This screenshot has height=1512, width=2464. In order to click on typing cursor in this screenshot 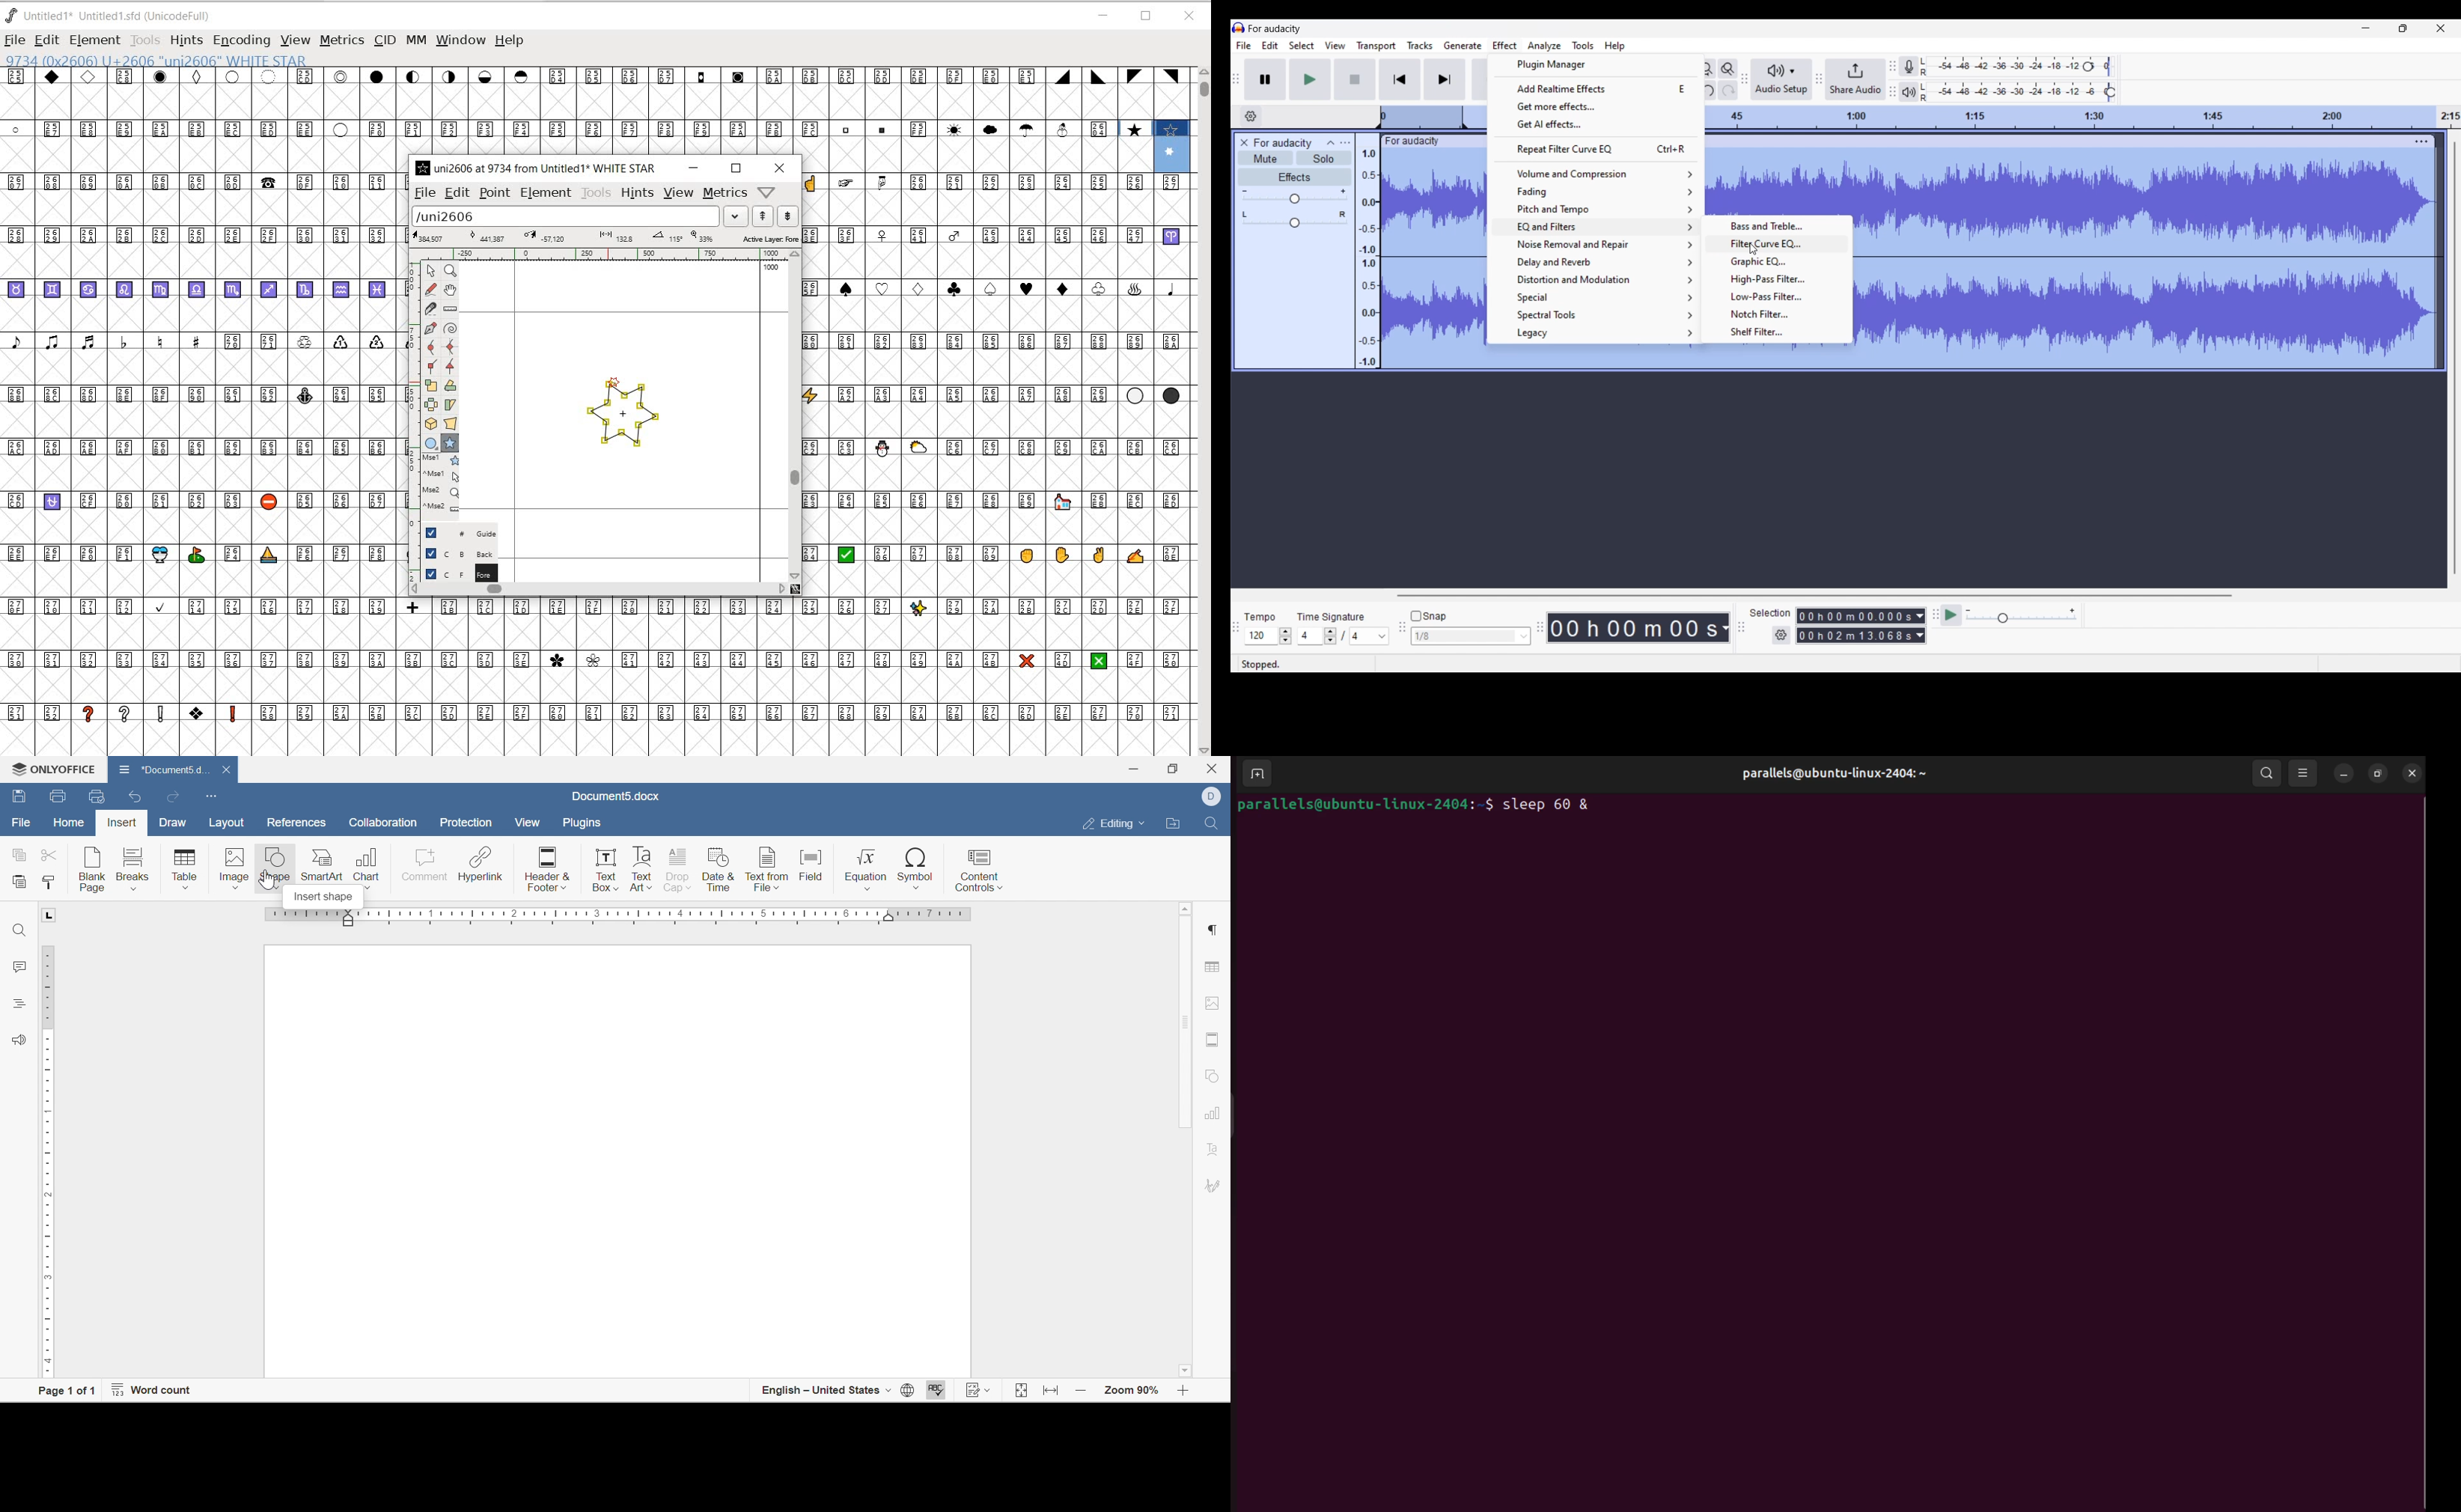, I will do `click(345, 1037)`.